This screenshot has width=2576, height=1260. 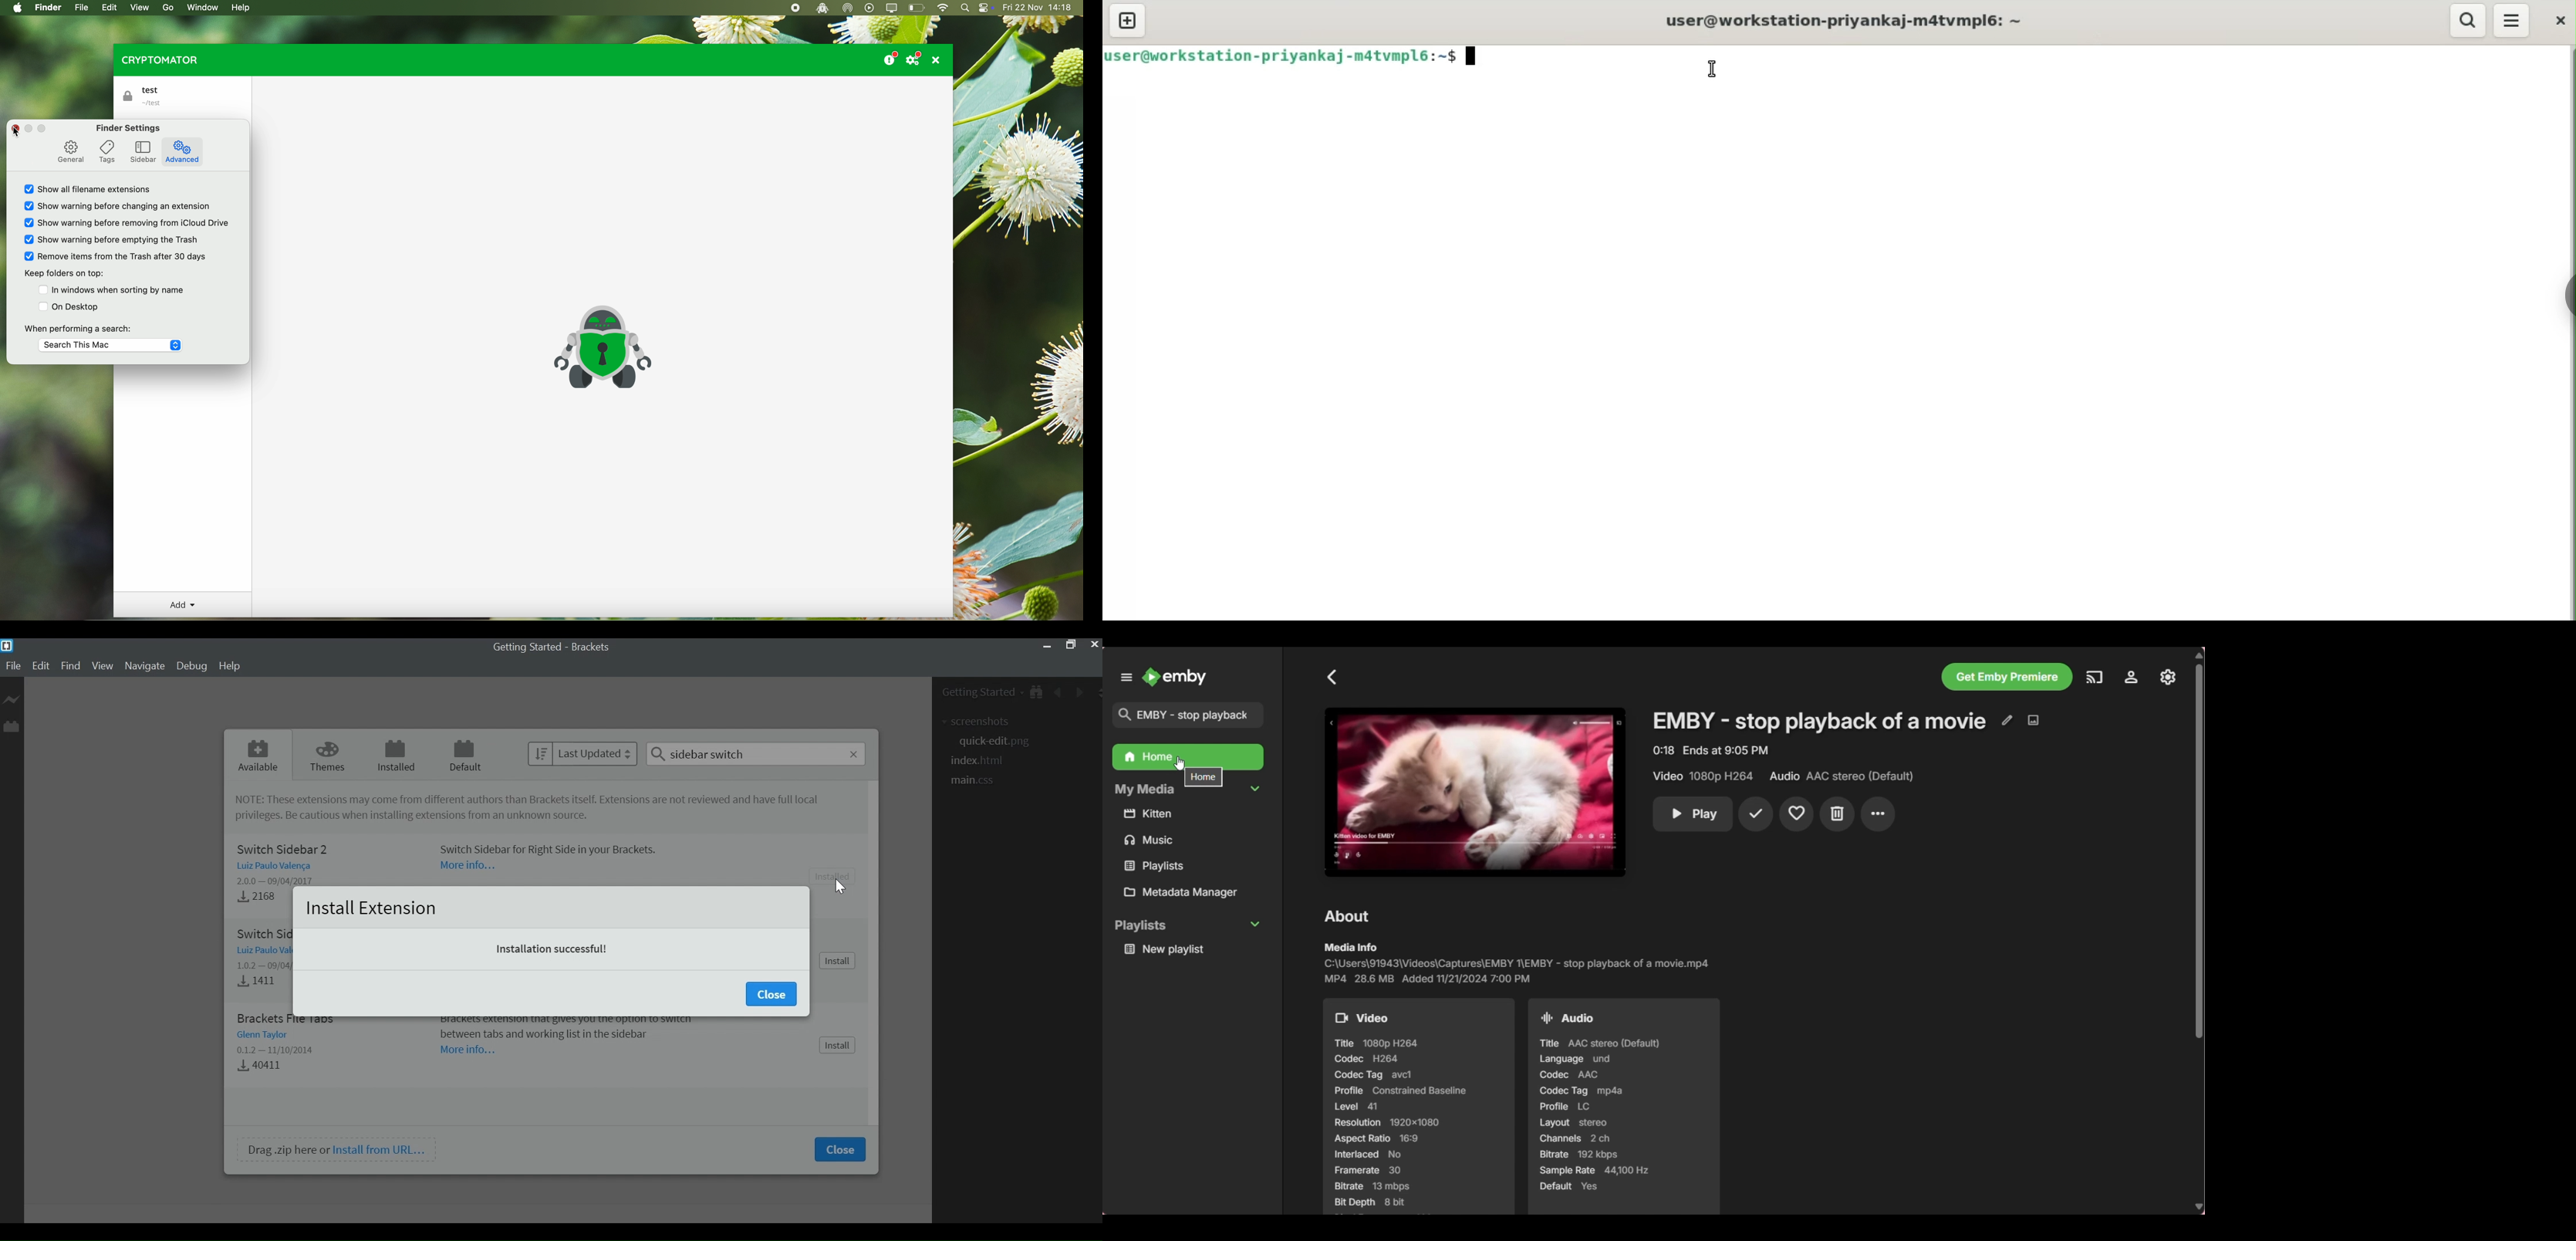 I want to click on cryptomator open, so click(x=820, y=8).